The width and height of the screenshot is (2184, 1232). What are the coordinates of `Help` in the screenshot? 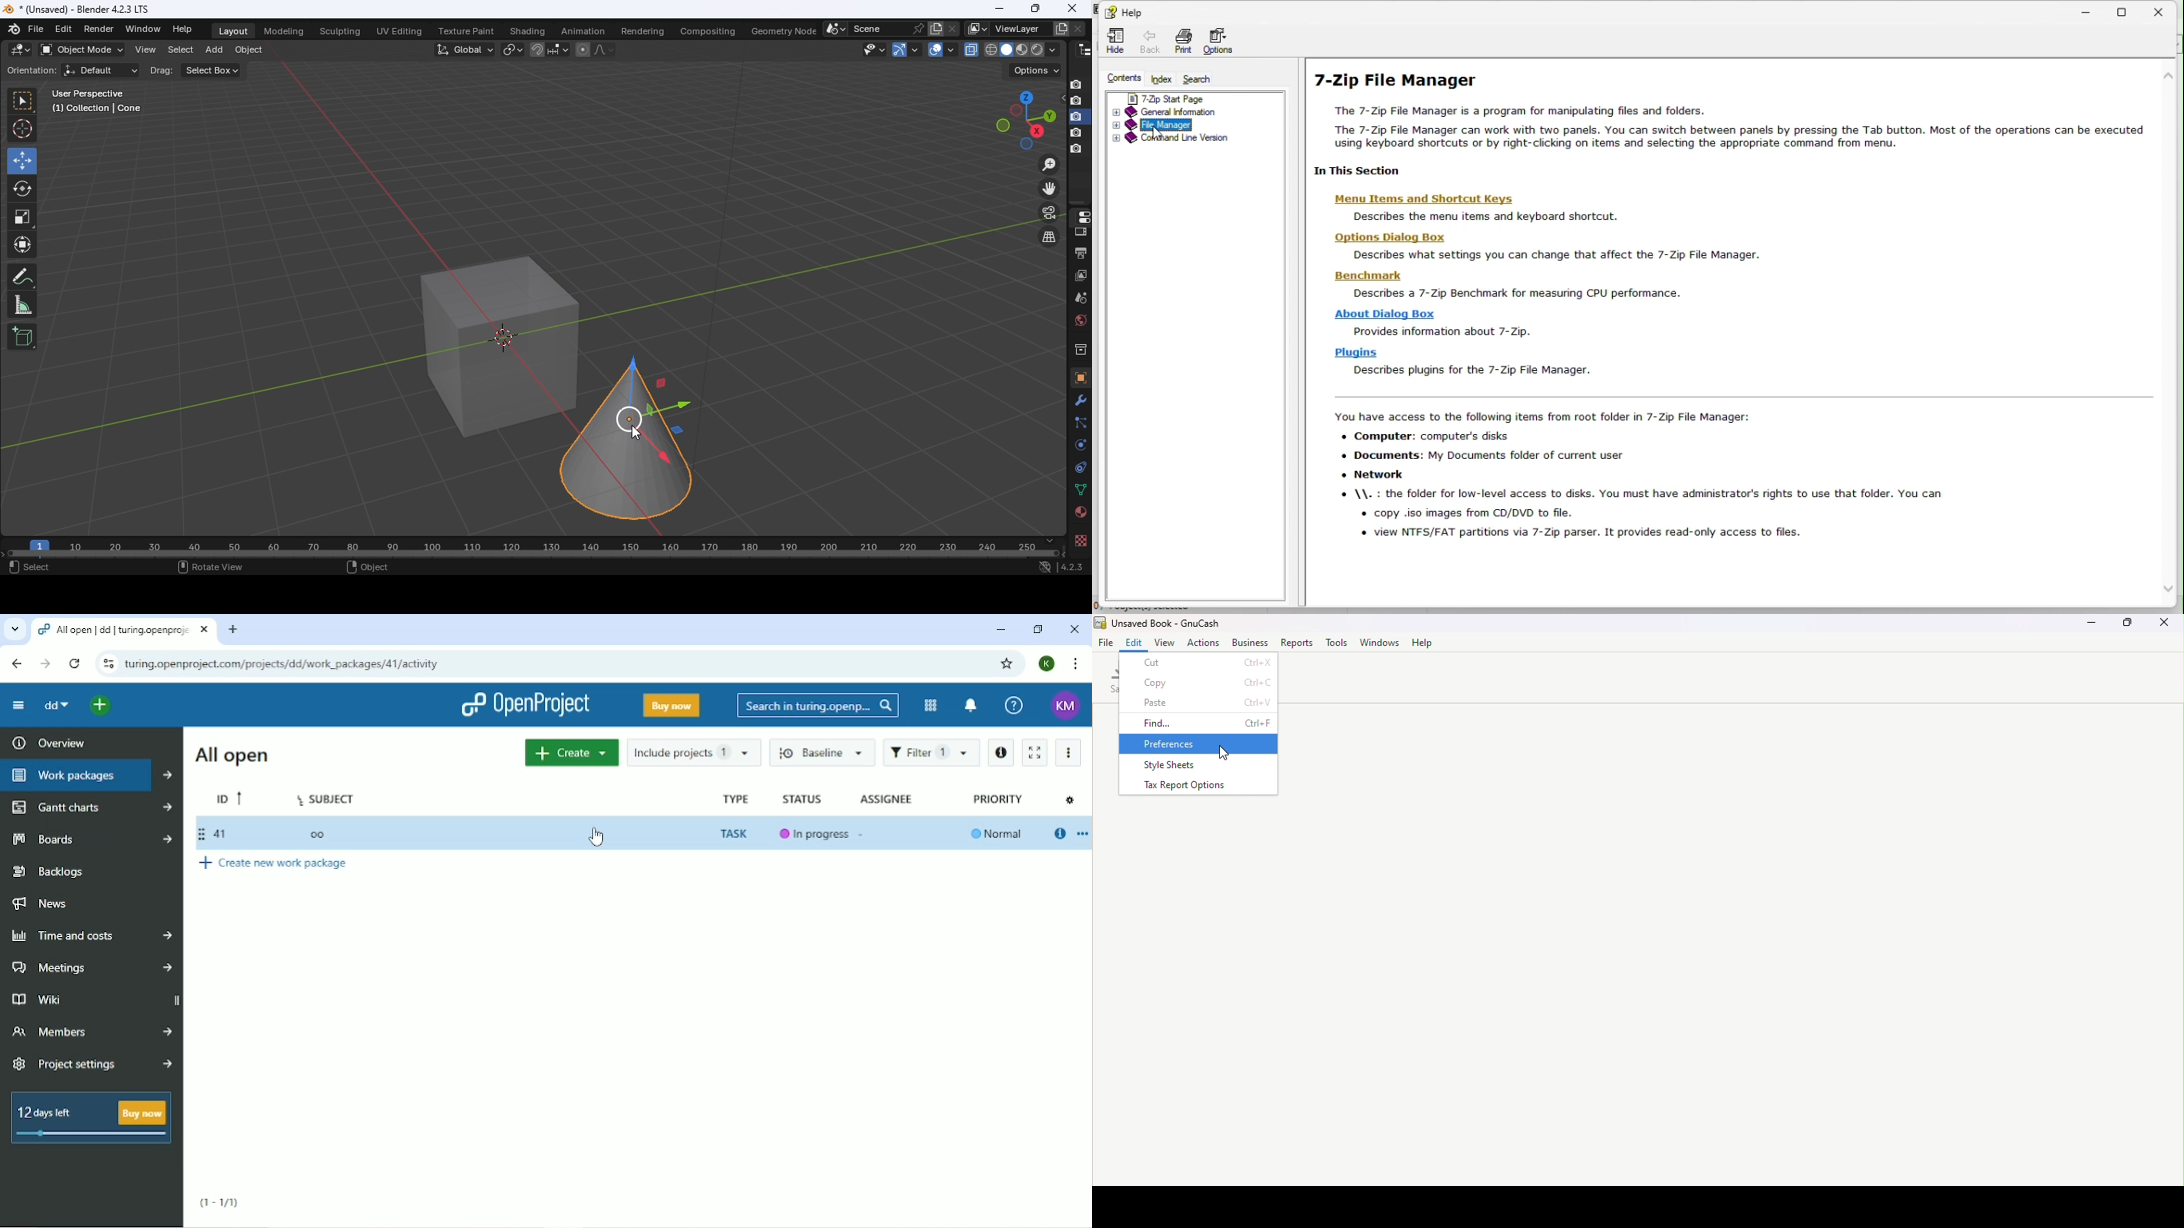 It's located at (1014, 704).